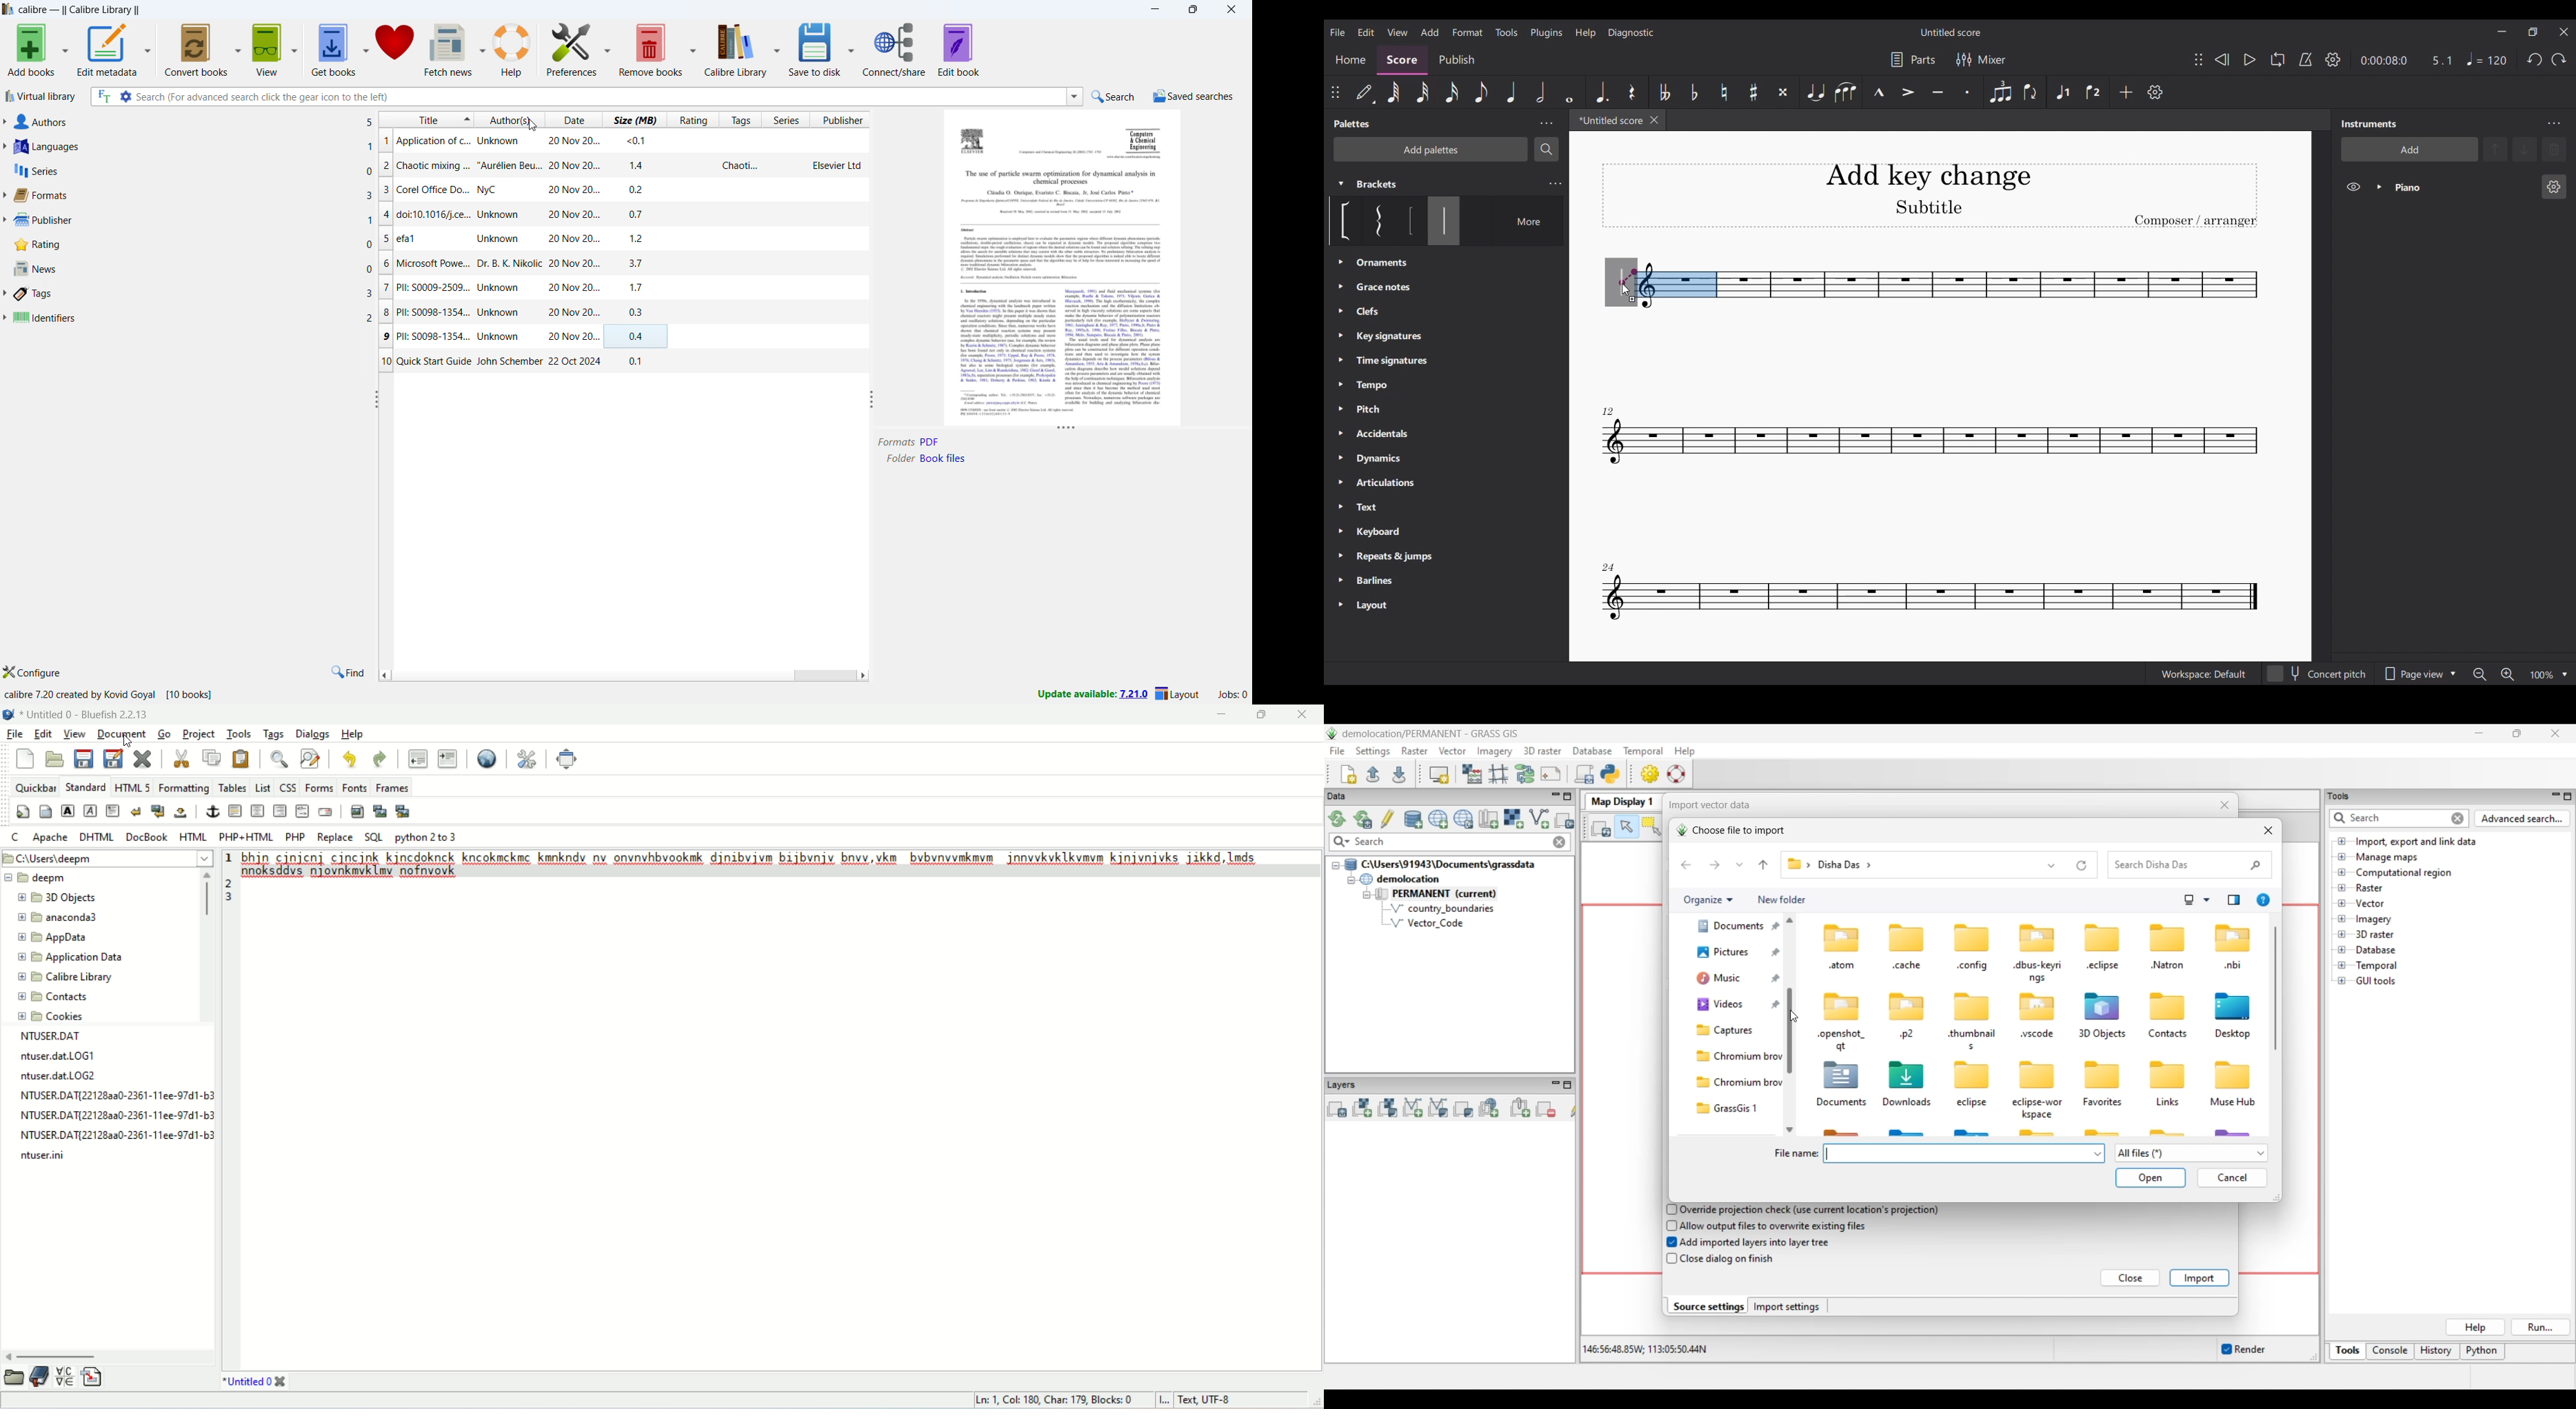 This screenshot has width=2576, height=1428. I want to click on Help menu, so click(1585, 33).